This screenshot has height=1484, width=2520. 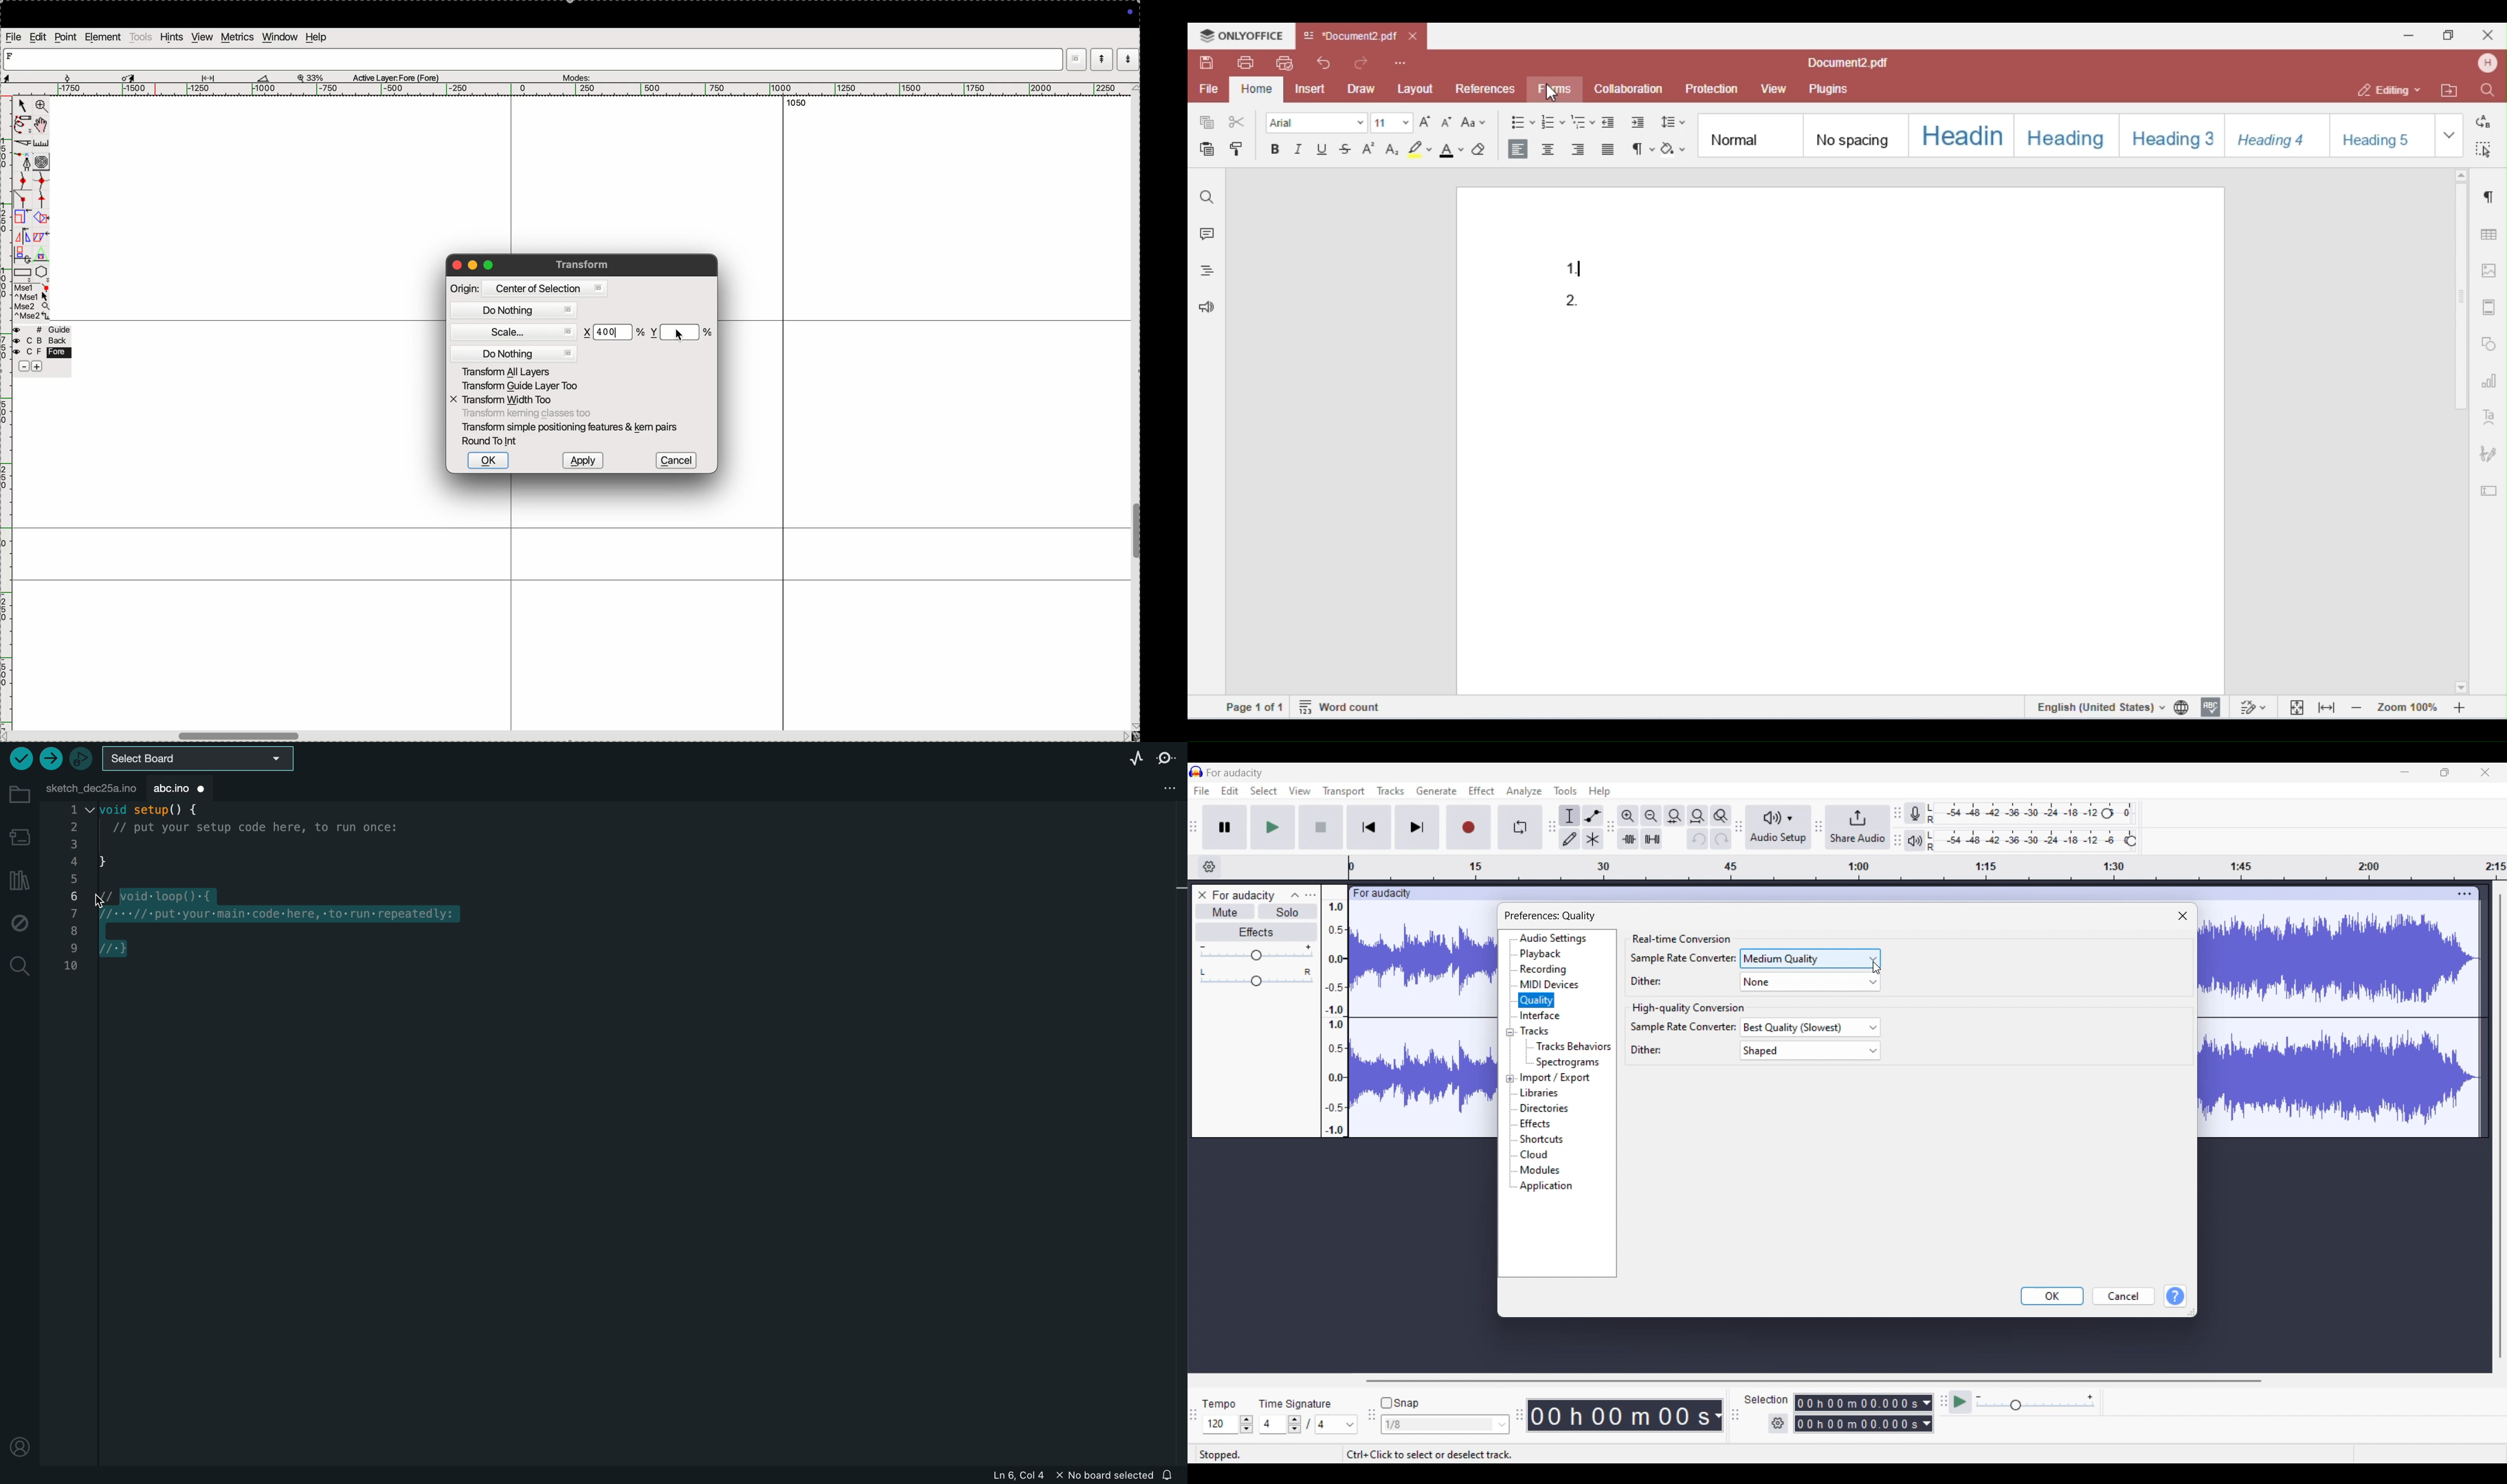 I want to click on 400, so click(x=609, y=332).